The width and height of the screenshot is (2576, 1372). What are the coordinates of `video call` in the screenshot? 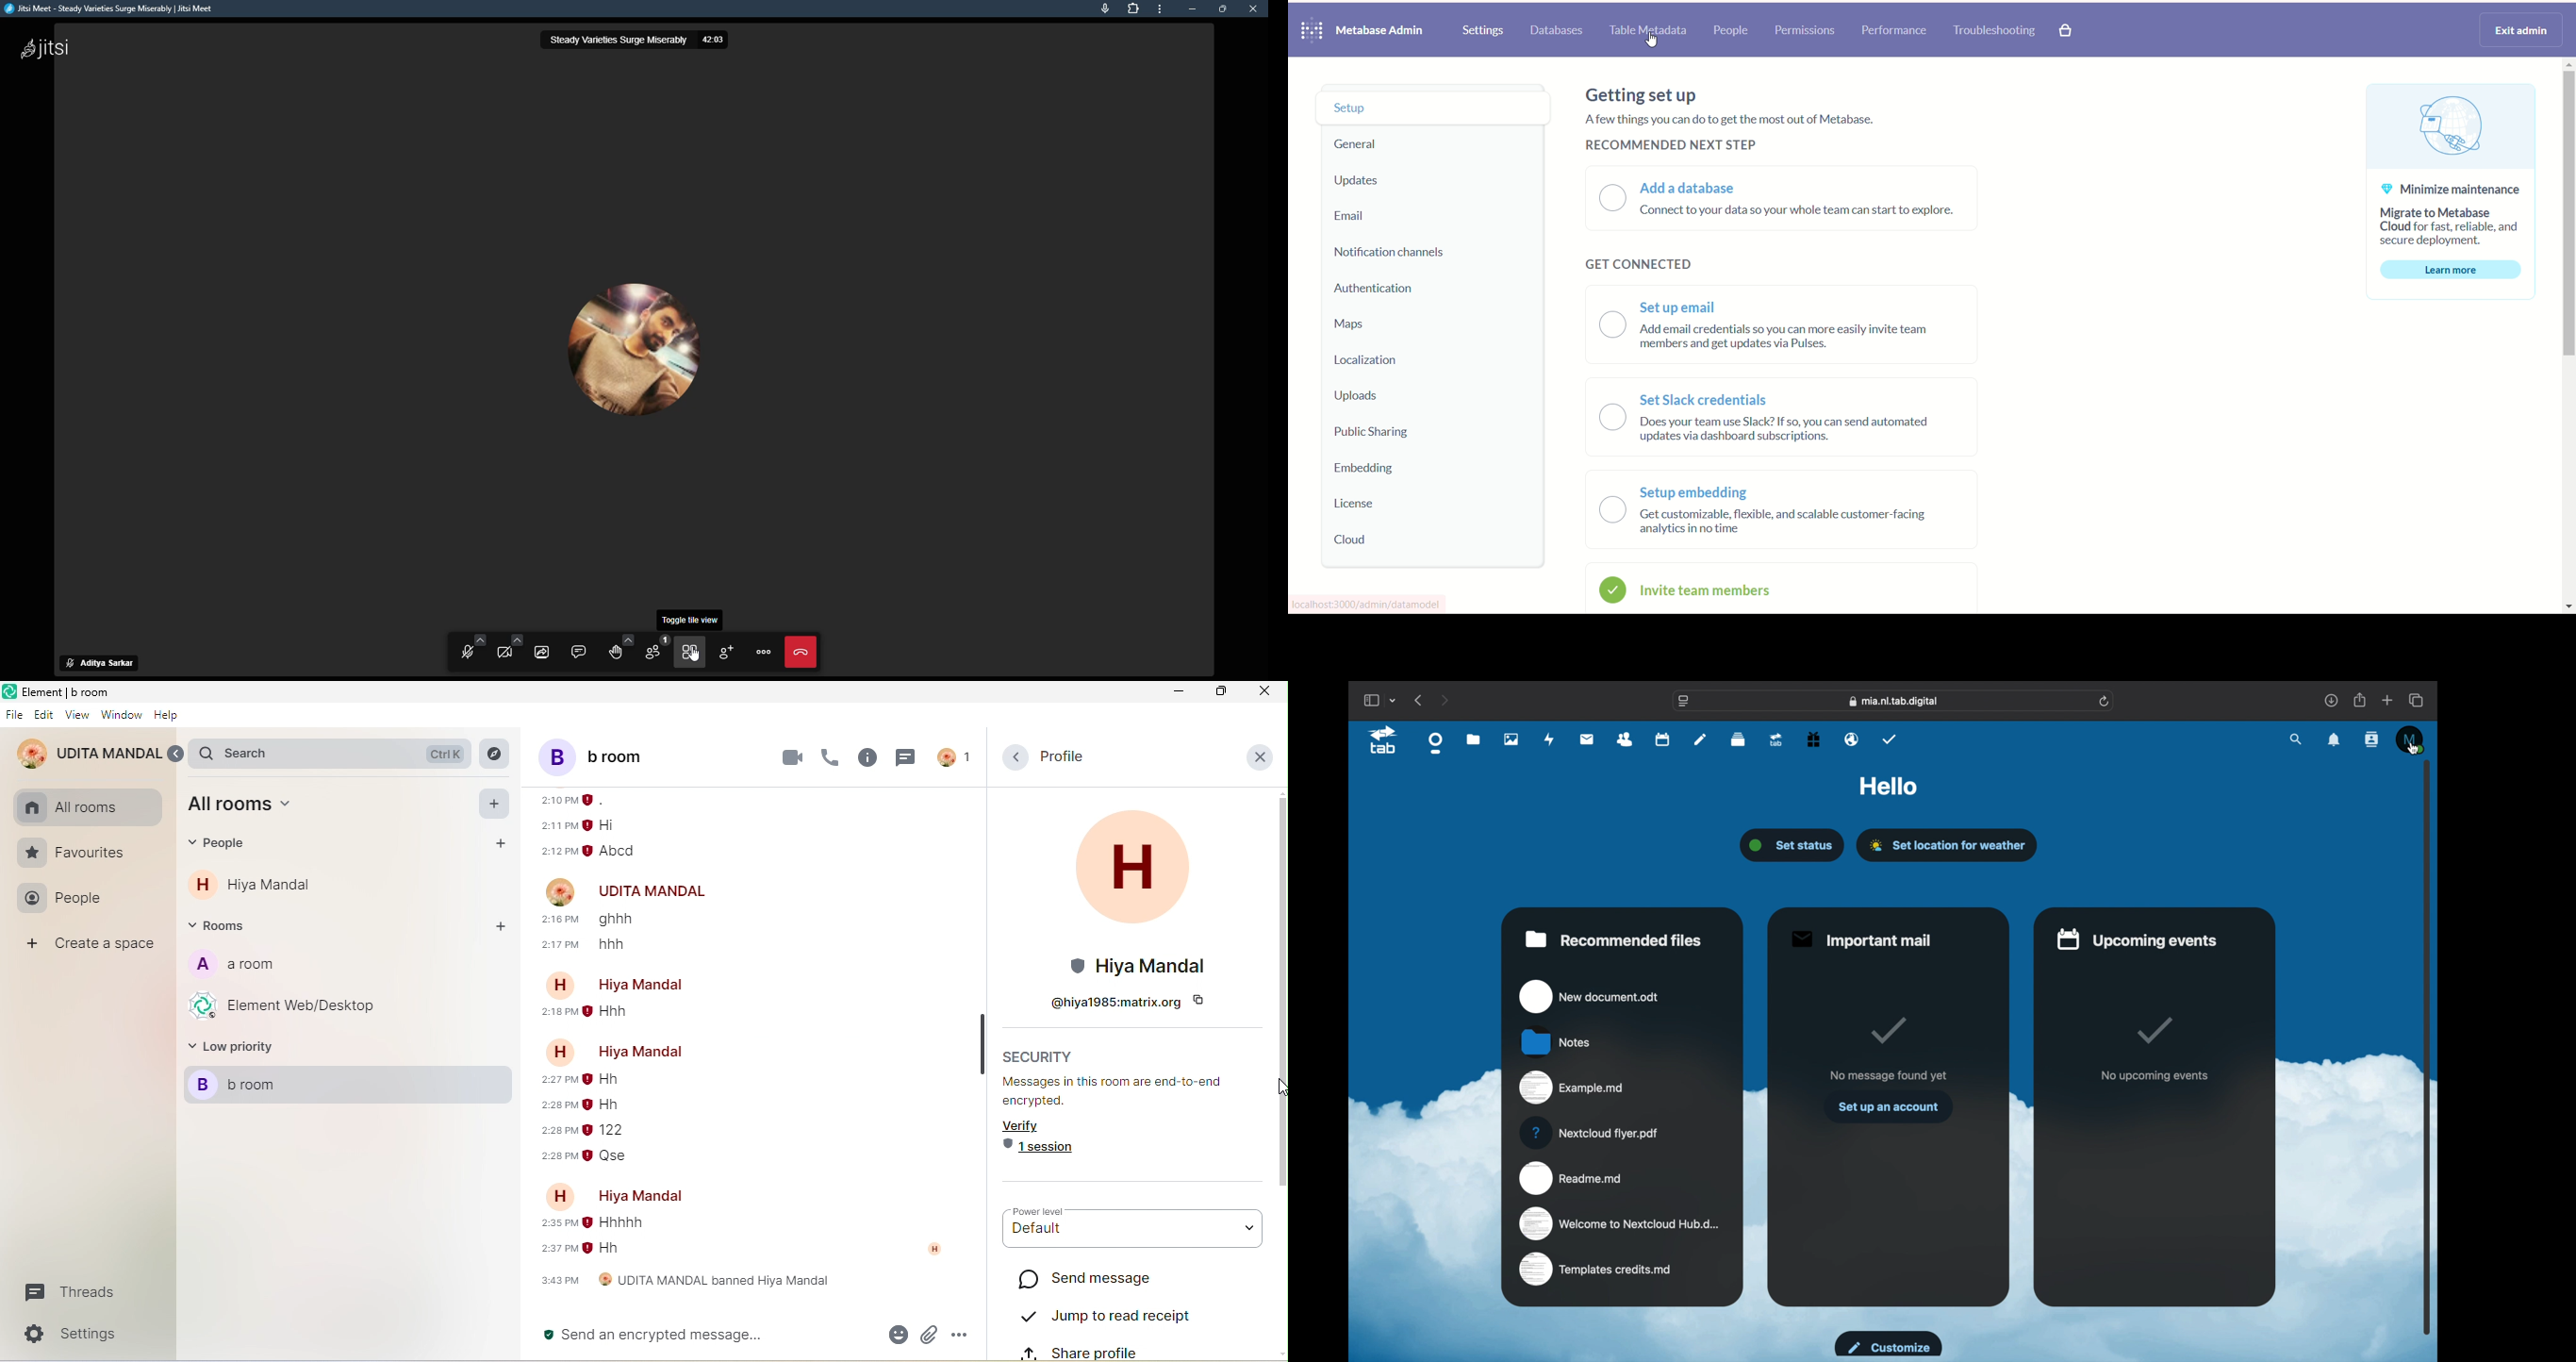 It's located at (792, 756).